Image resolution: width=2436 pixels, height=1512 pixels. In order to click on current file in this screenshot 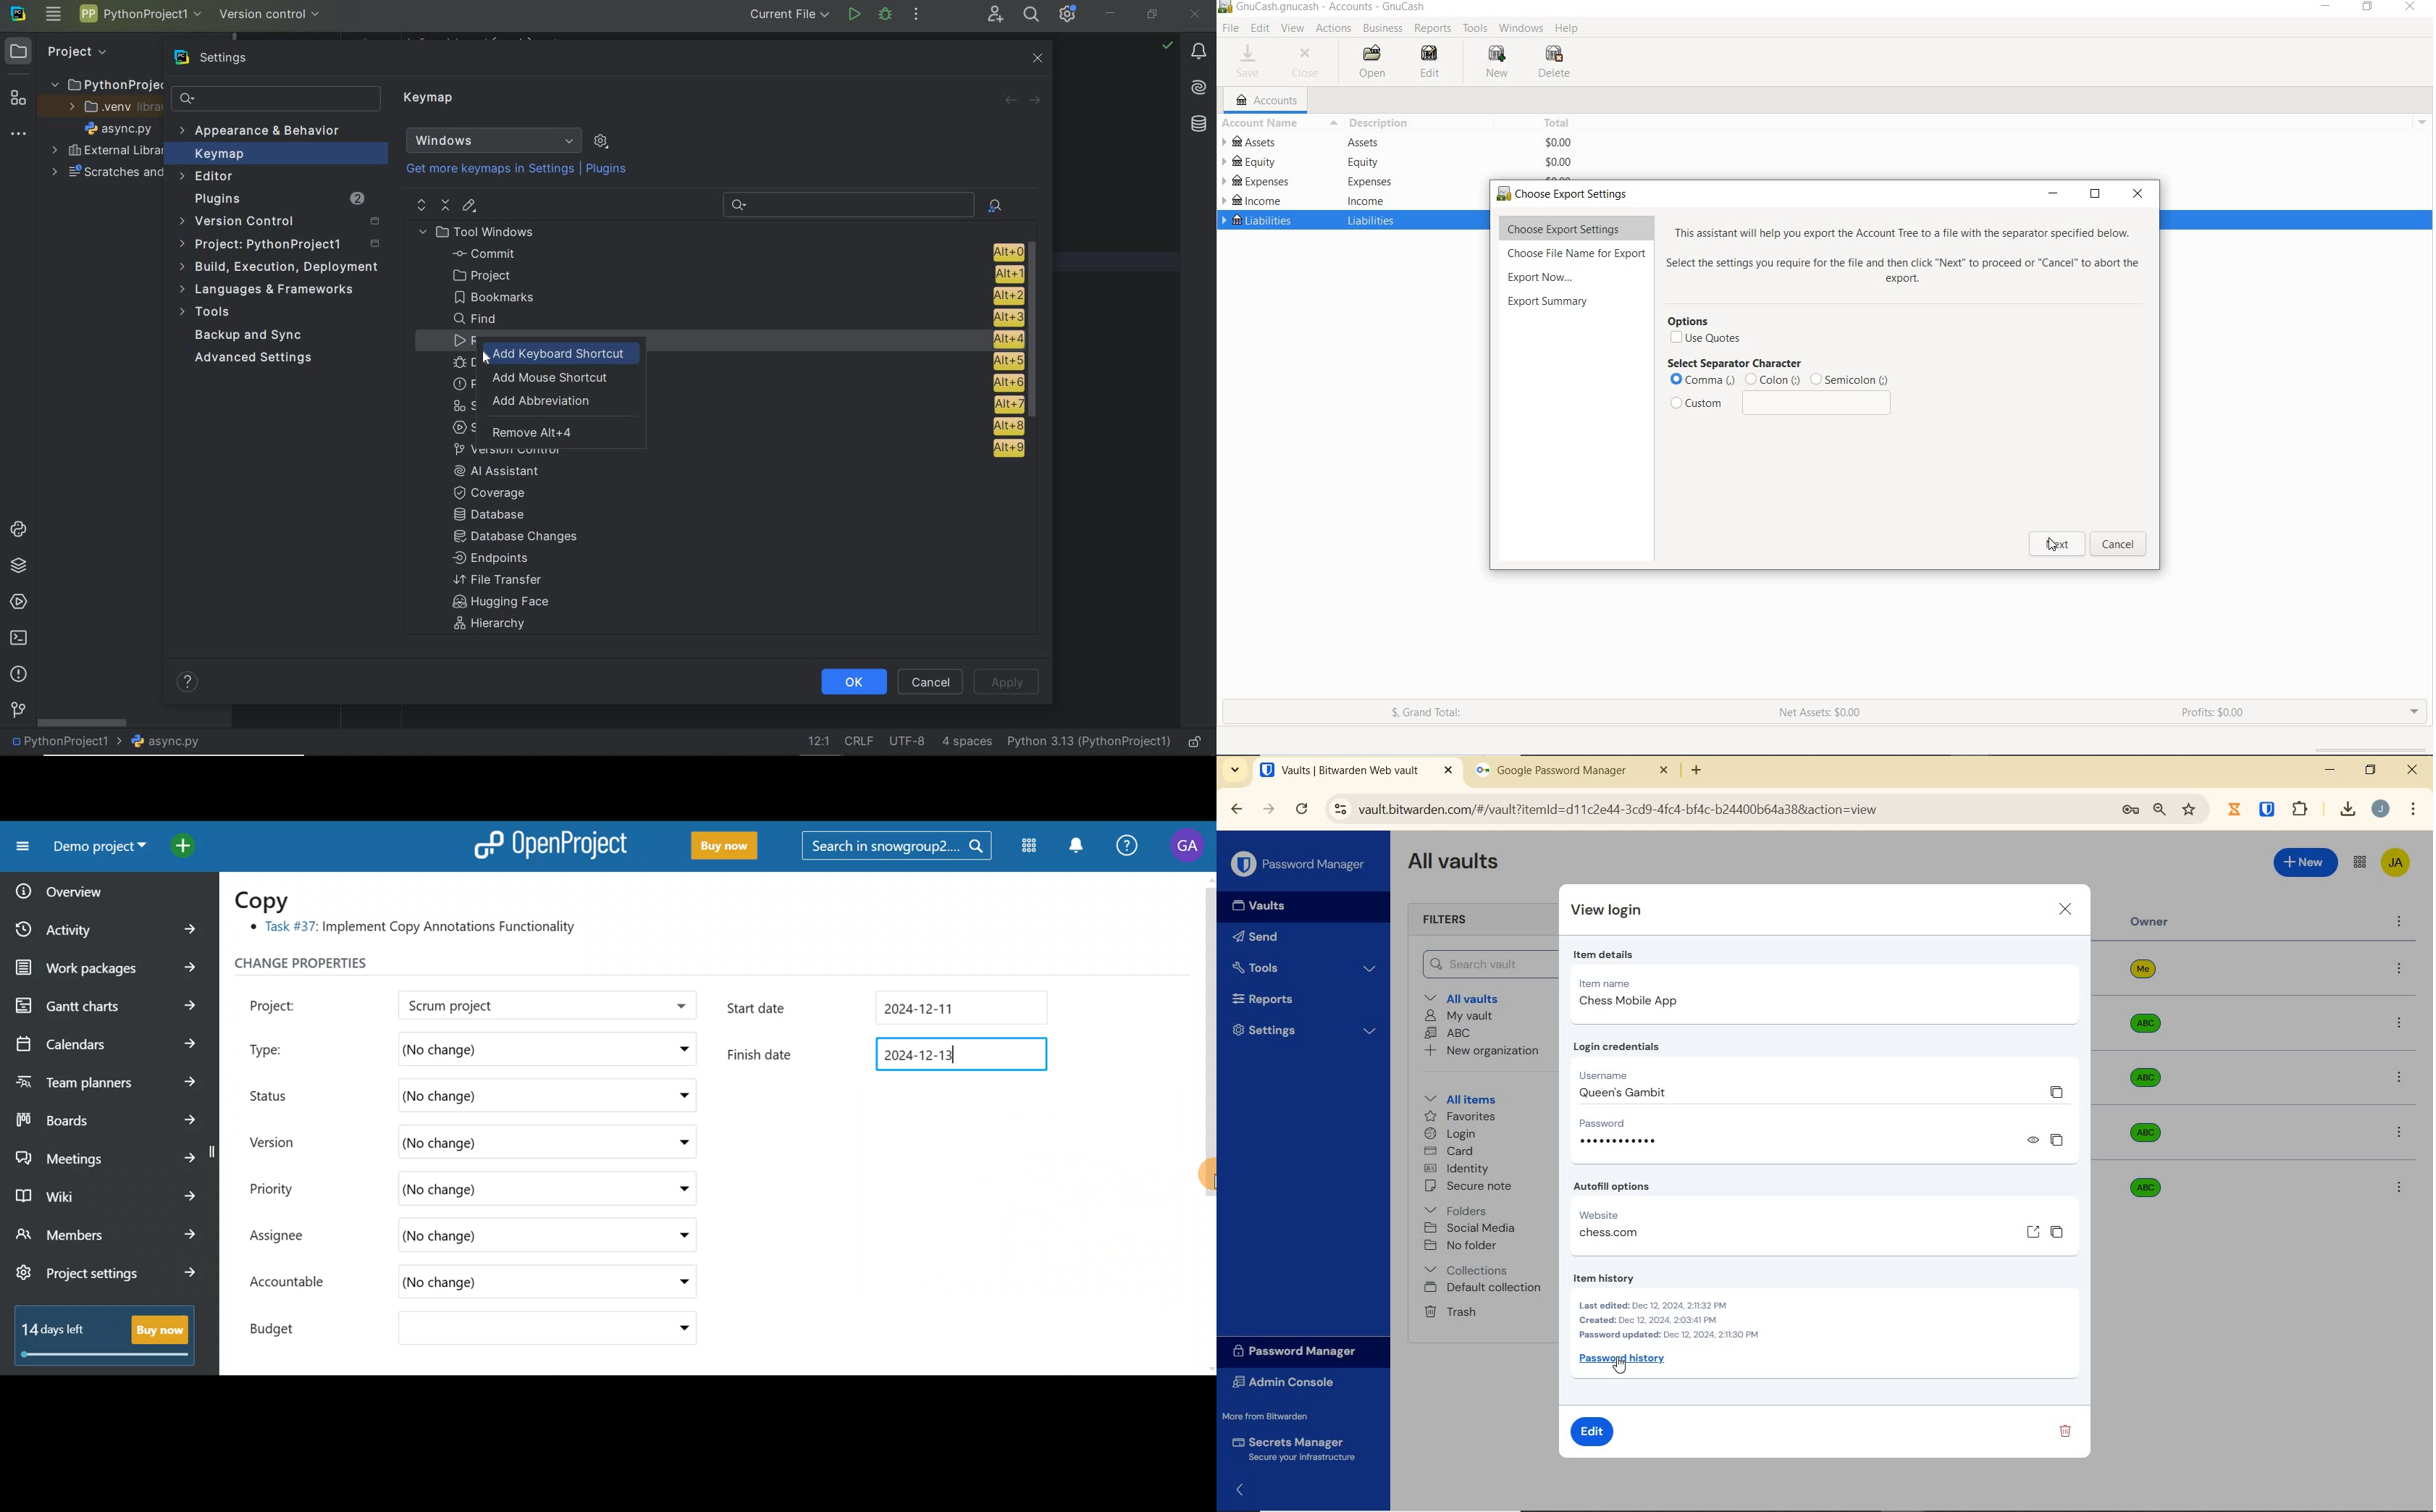, I will do `click(785, 16)`.